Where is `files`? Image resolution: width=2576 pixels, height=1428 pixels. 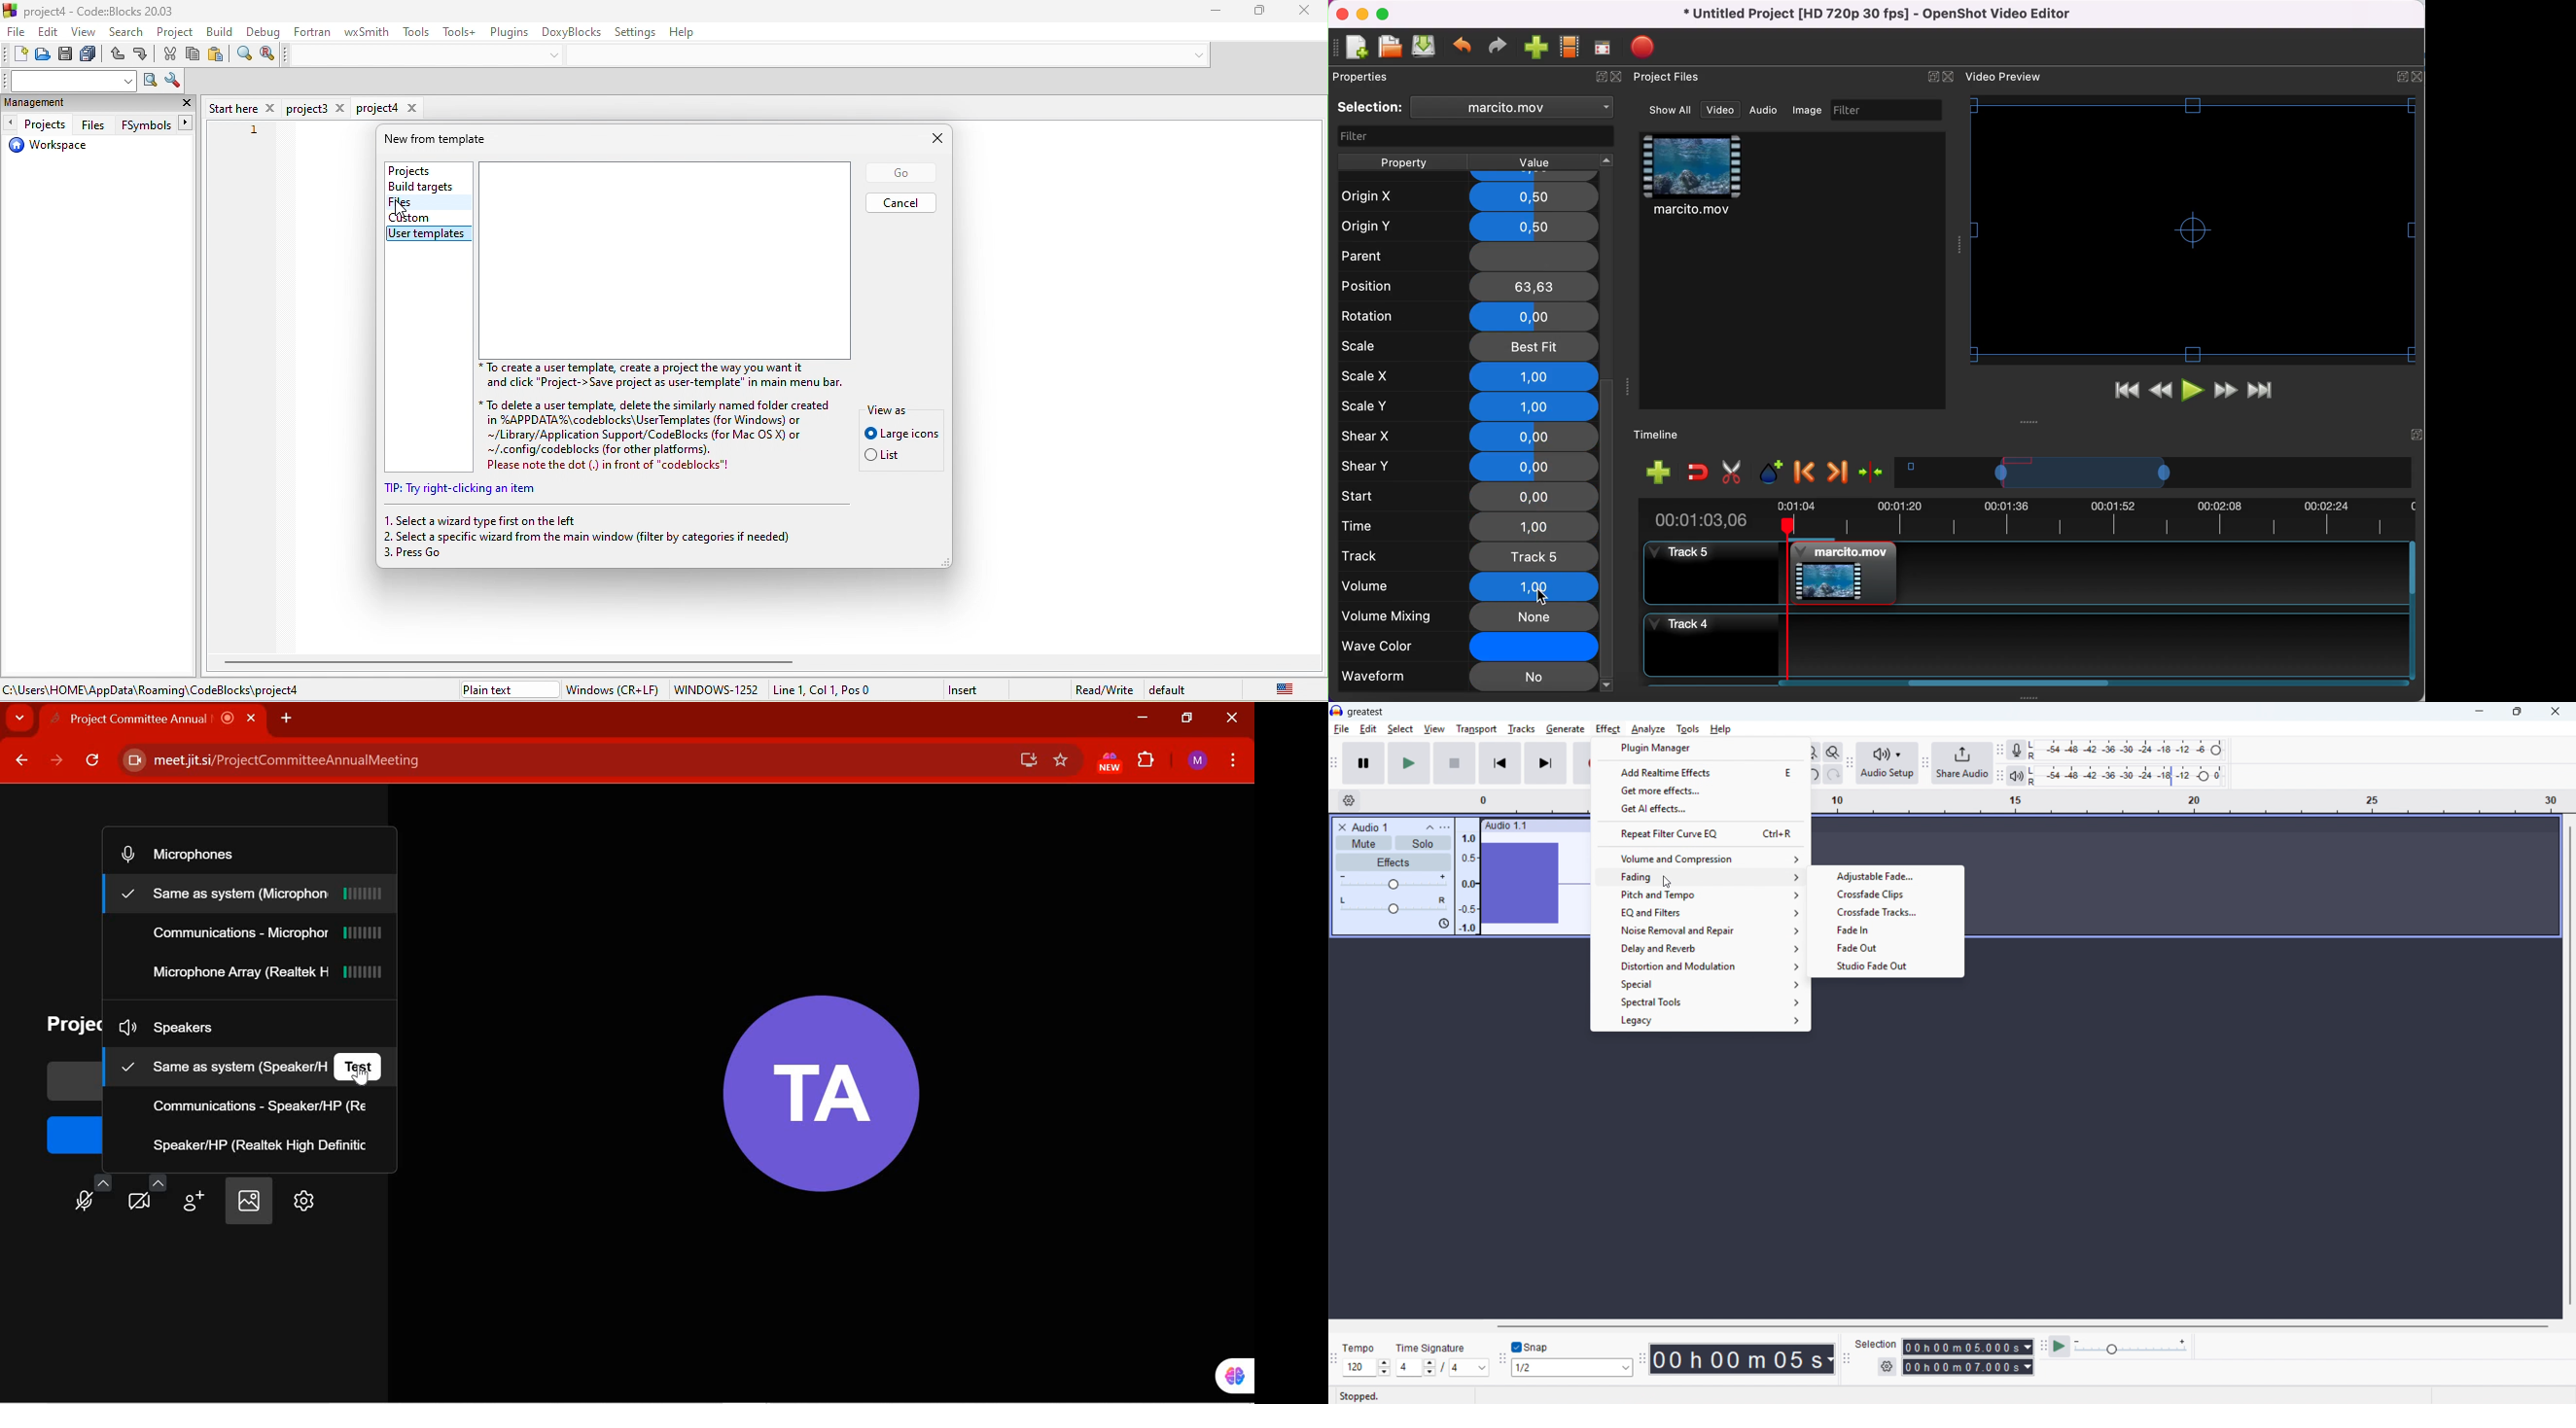 files is located at coordinates (420, 203).